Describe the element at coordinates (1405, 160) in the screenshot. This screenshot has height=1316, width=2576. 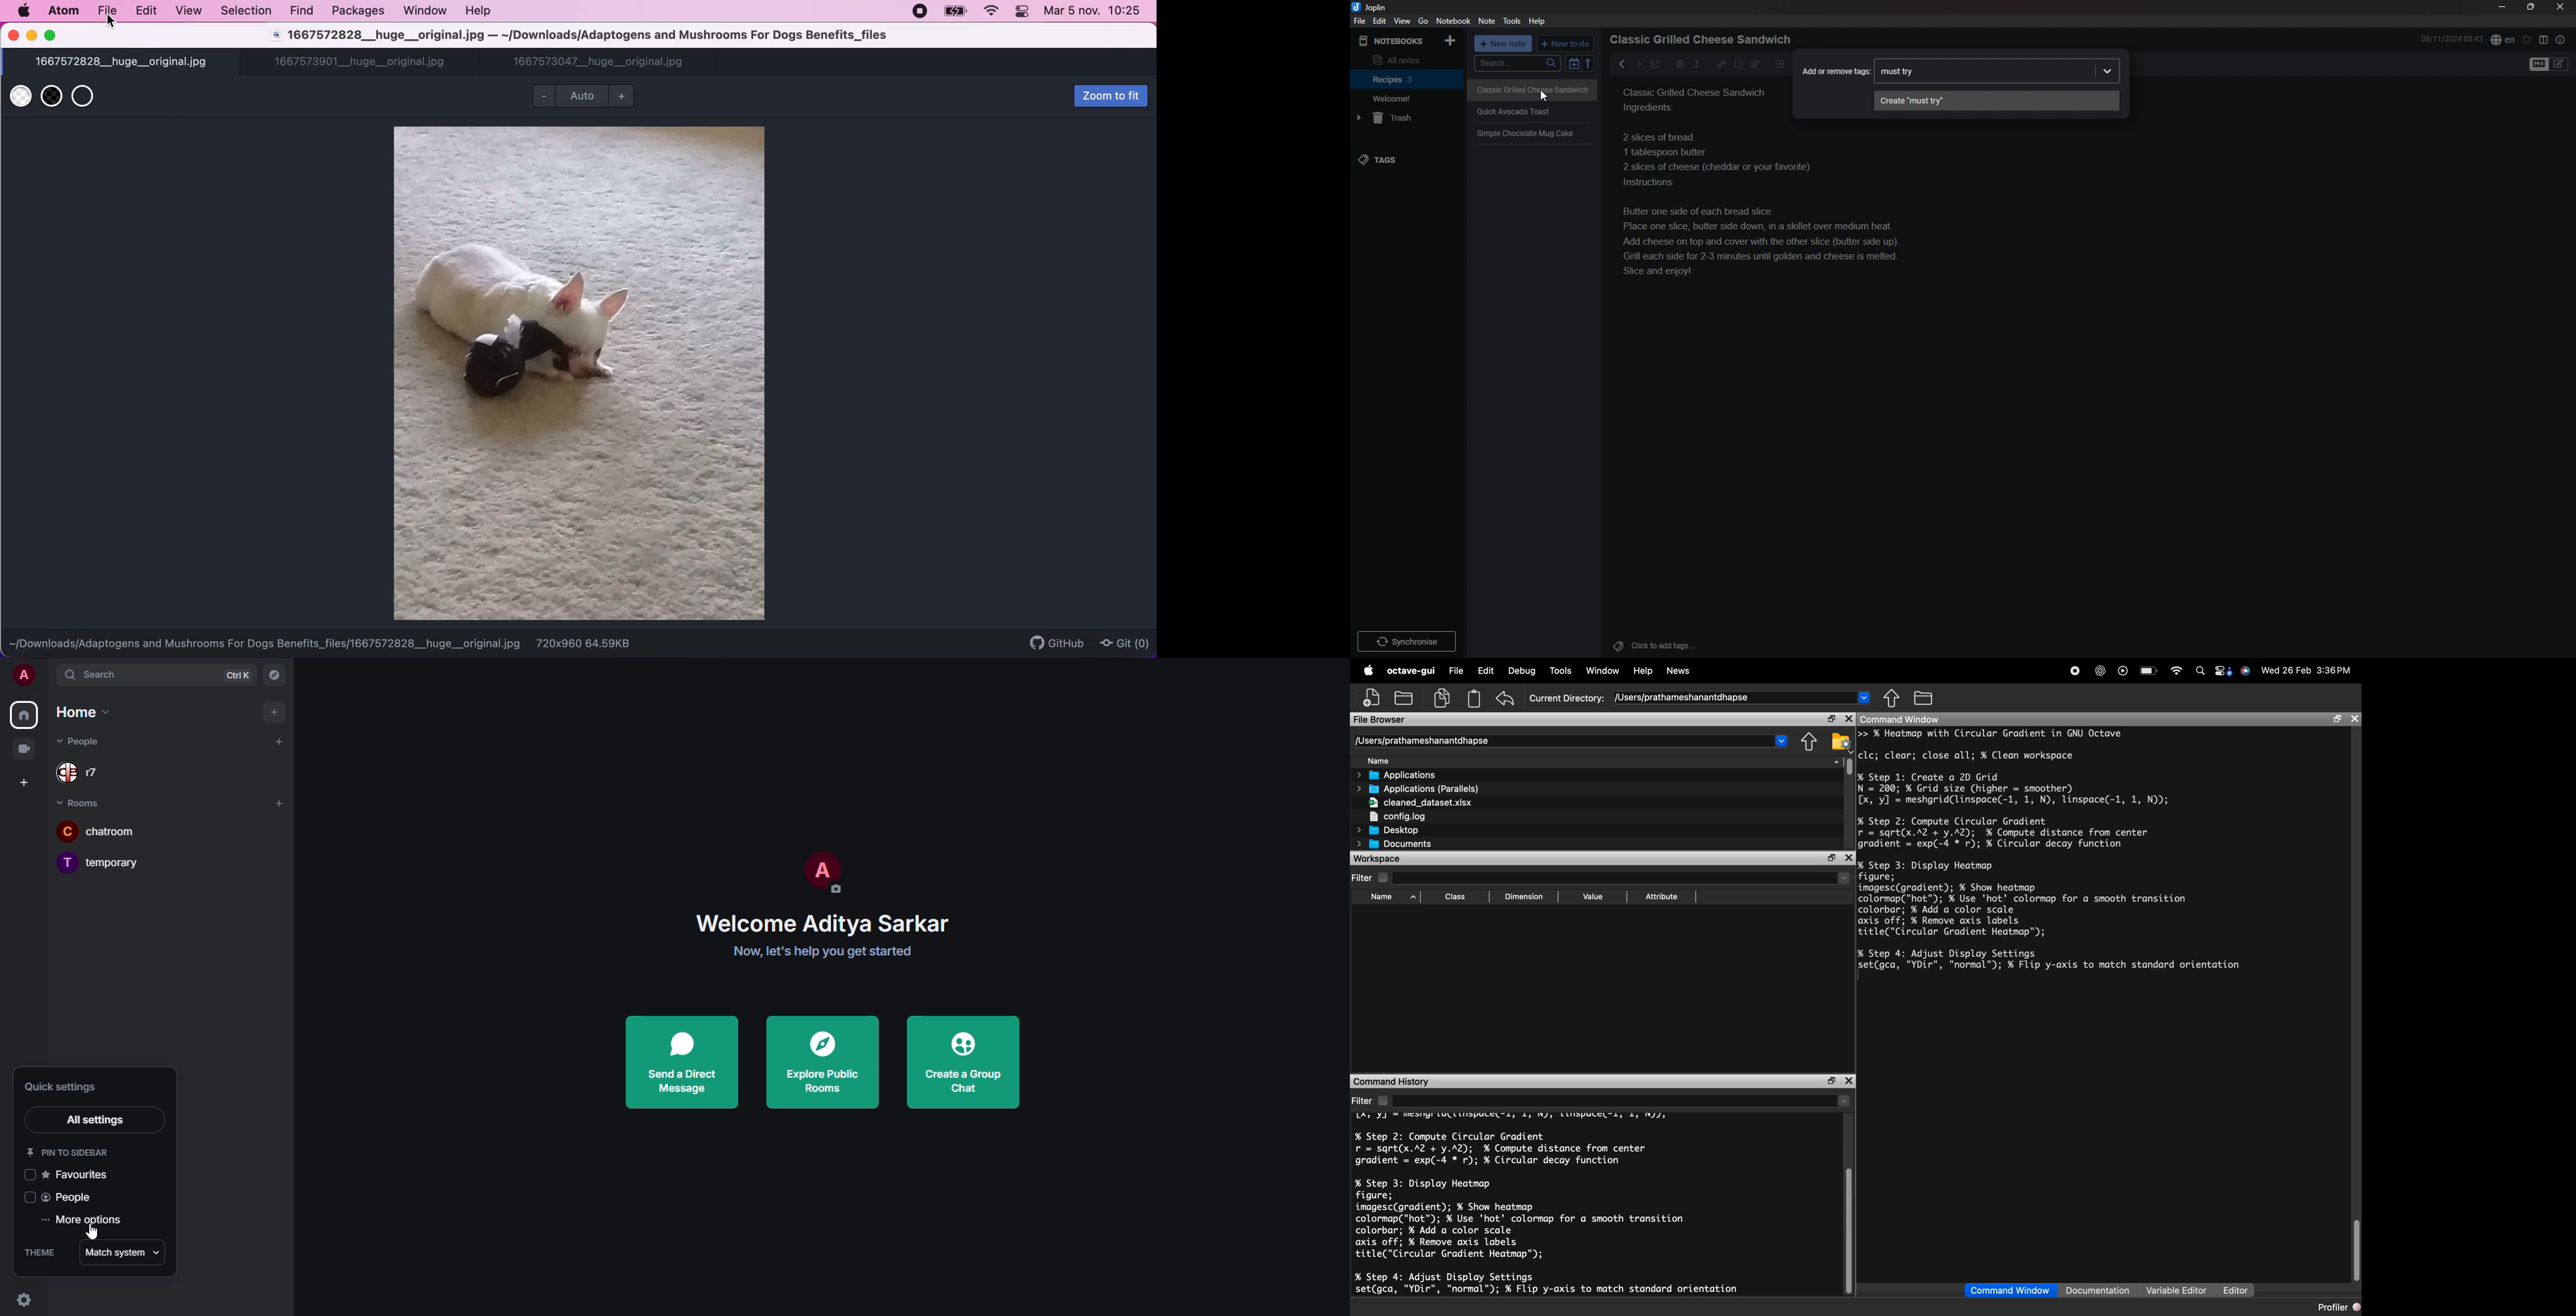
I see `tags` at that location.